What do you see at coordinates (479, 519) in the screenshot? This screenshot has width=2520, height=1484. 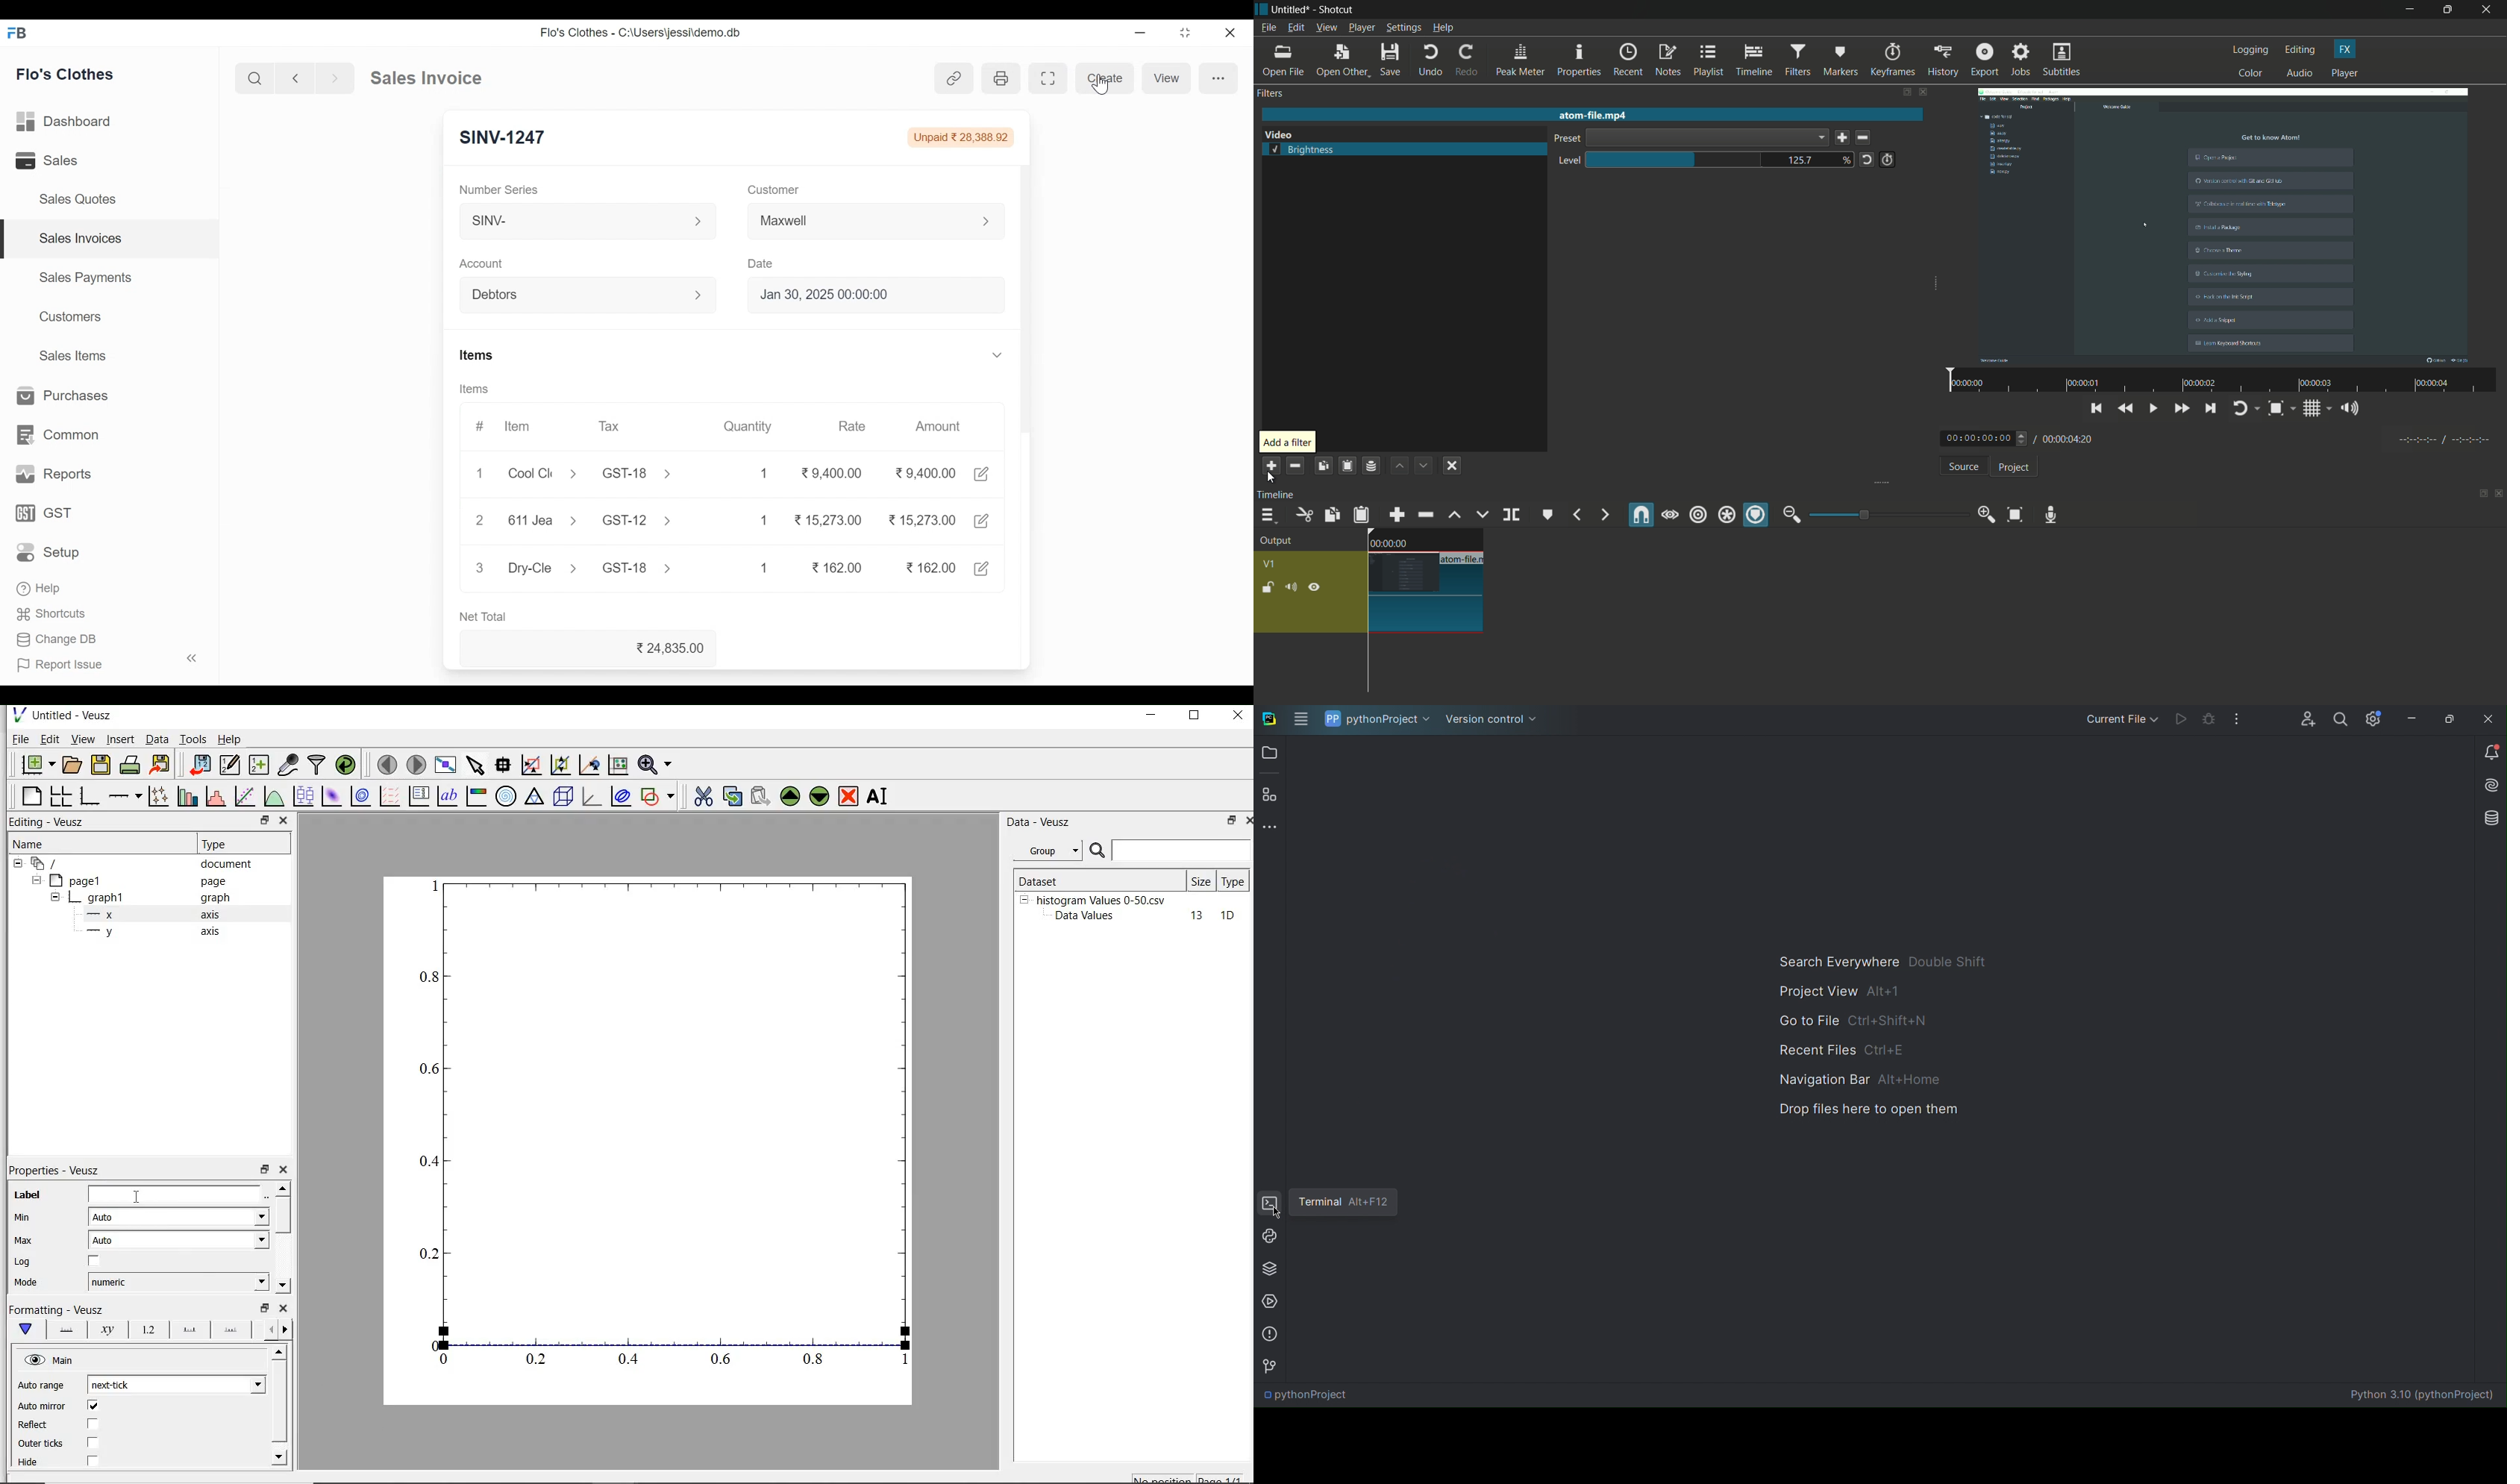 I see `2` at bounding box center [479, 519].